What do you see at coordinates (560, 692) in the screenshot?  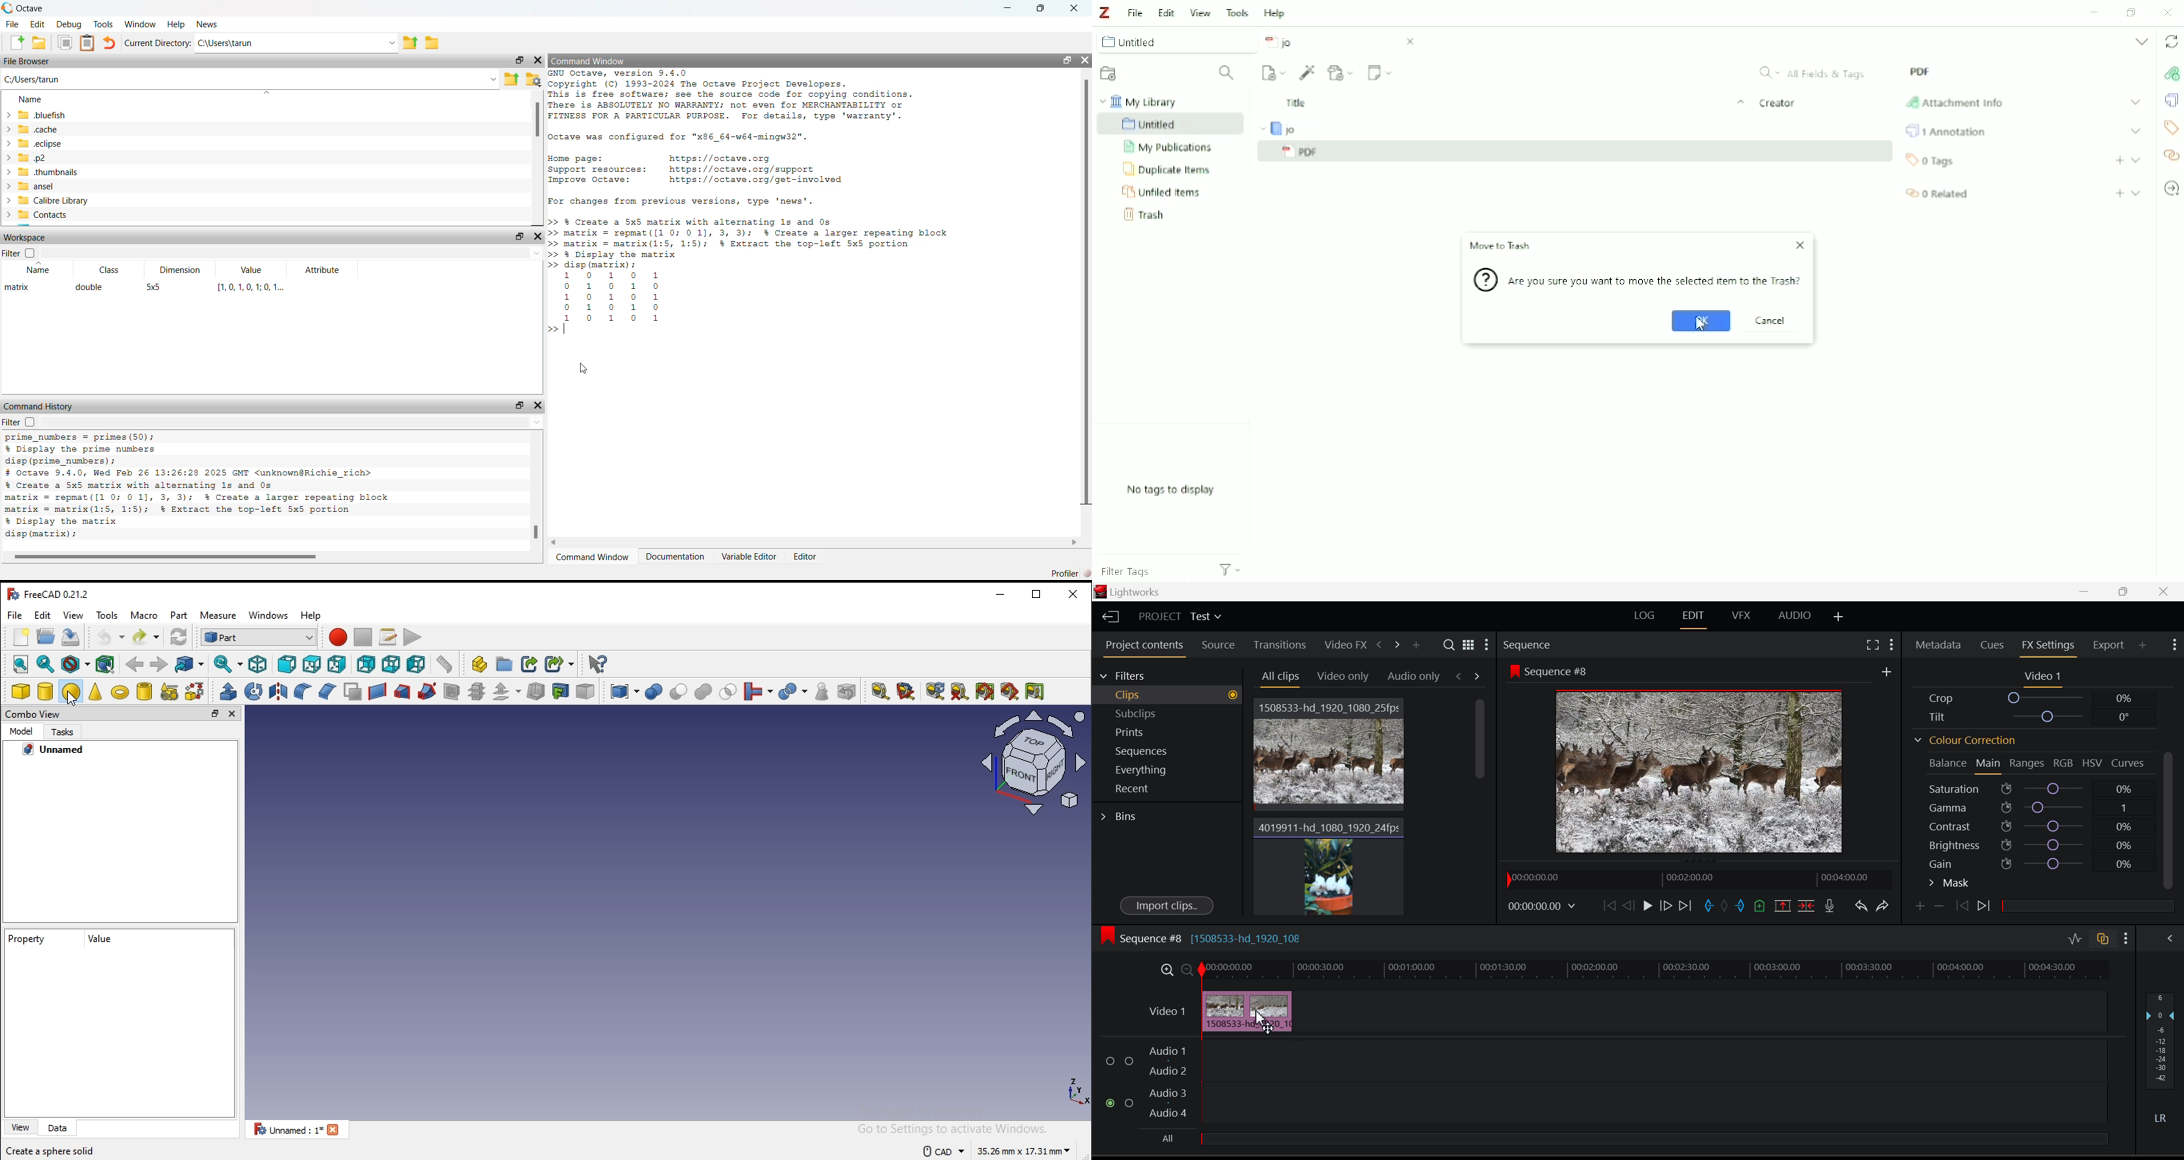 I see `create projection on surface` at bounding box center [560, 692].